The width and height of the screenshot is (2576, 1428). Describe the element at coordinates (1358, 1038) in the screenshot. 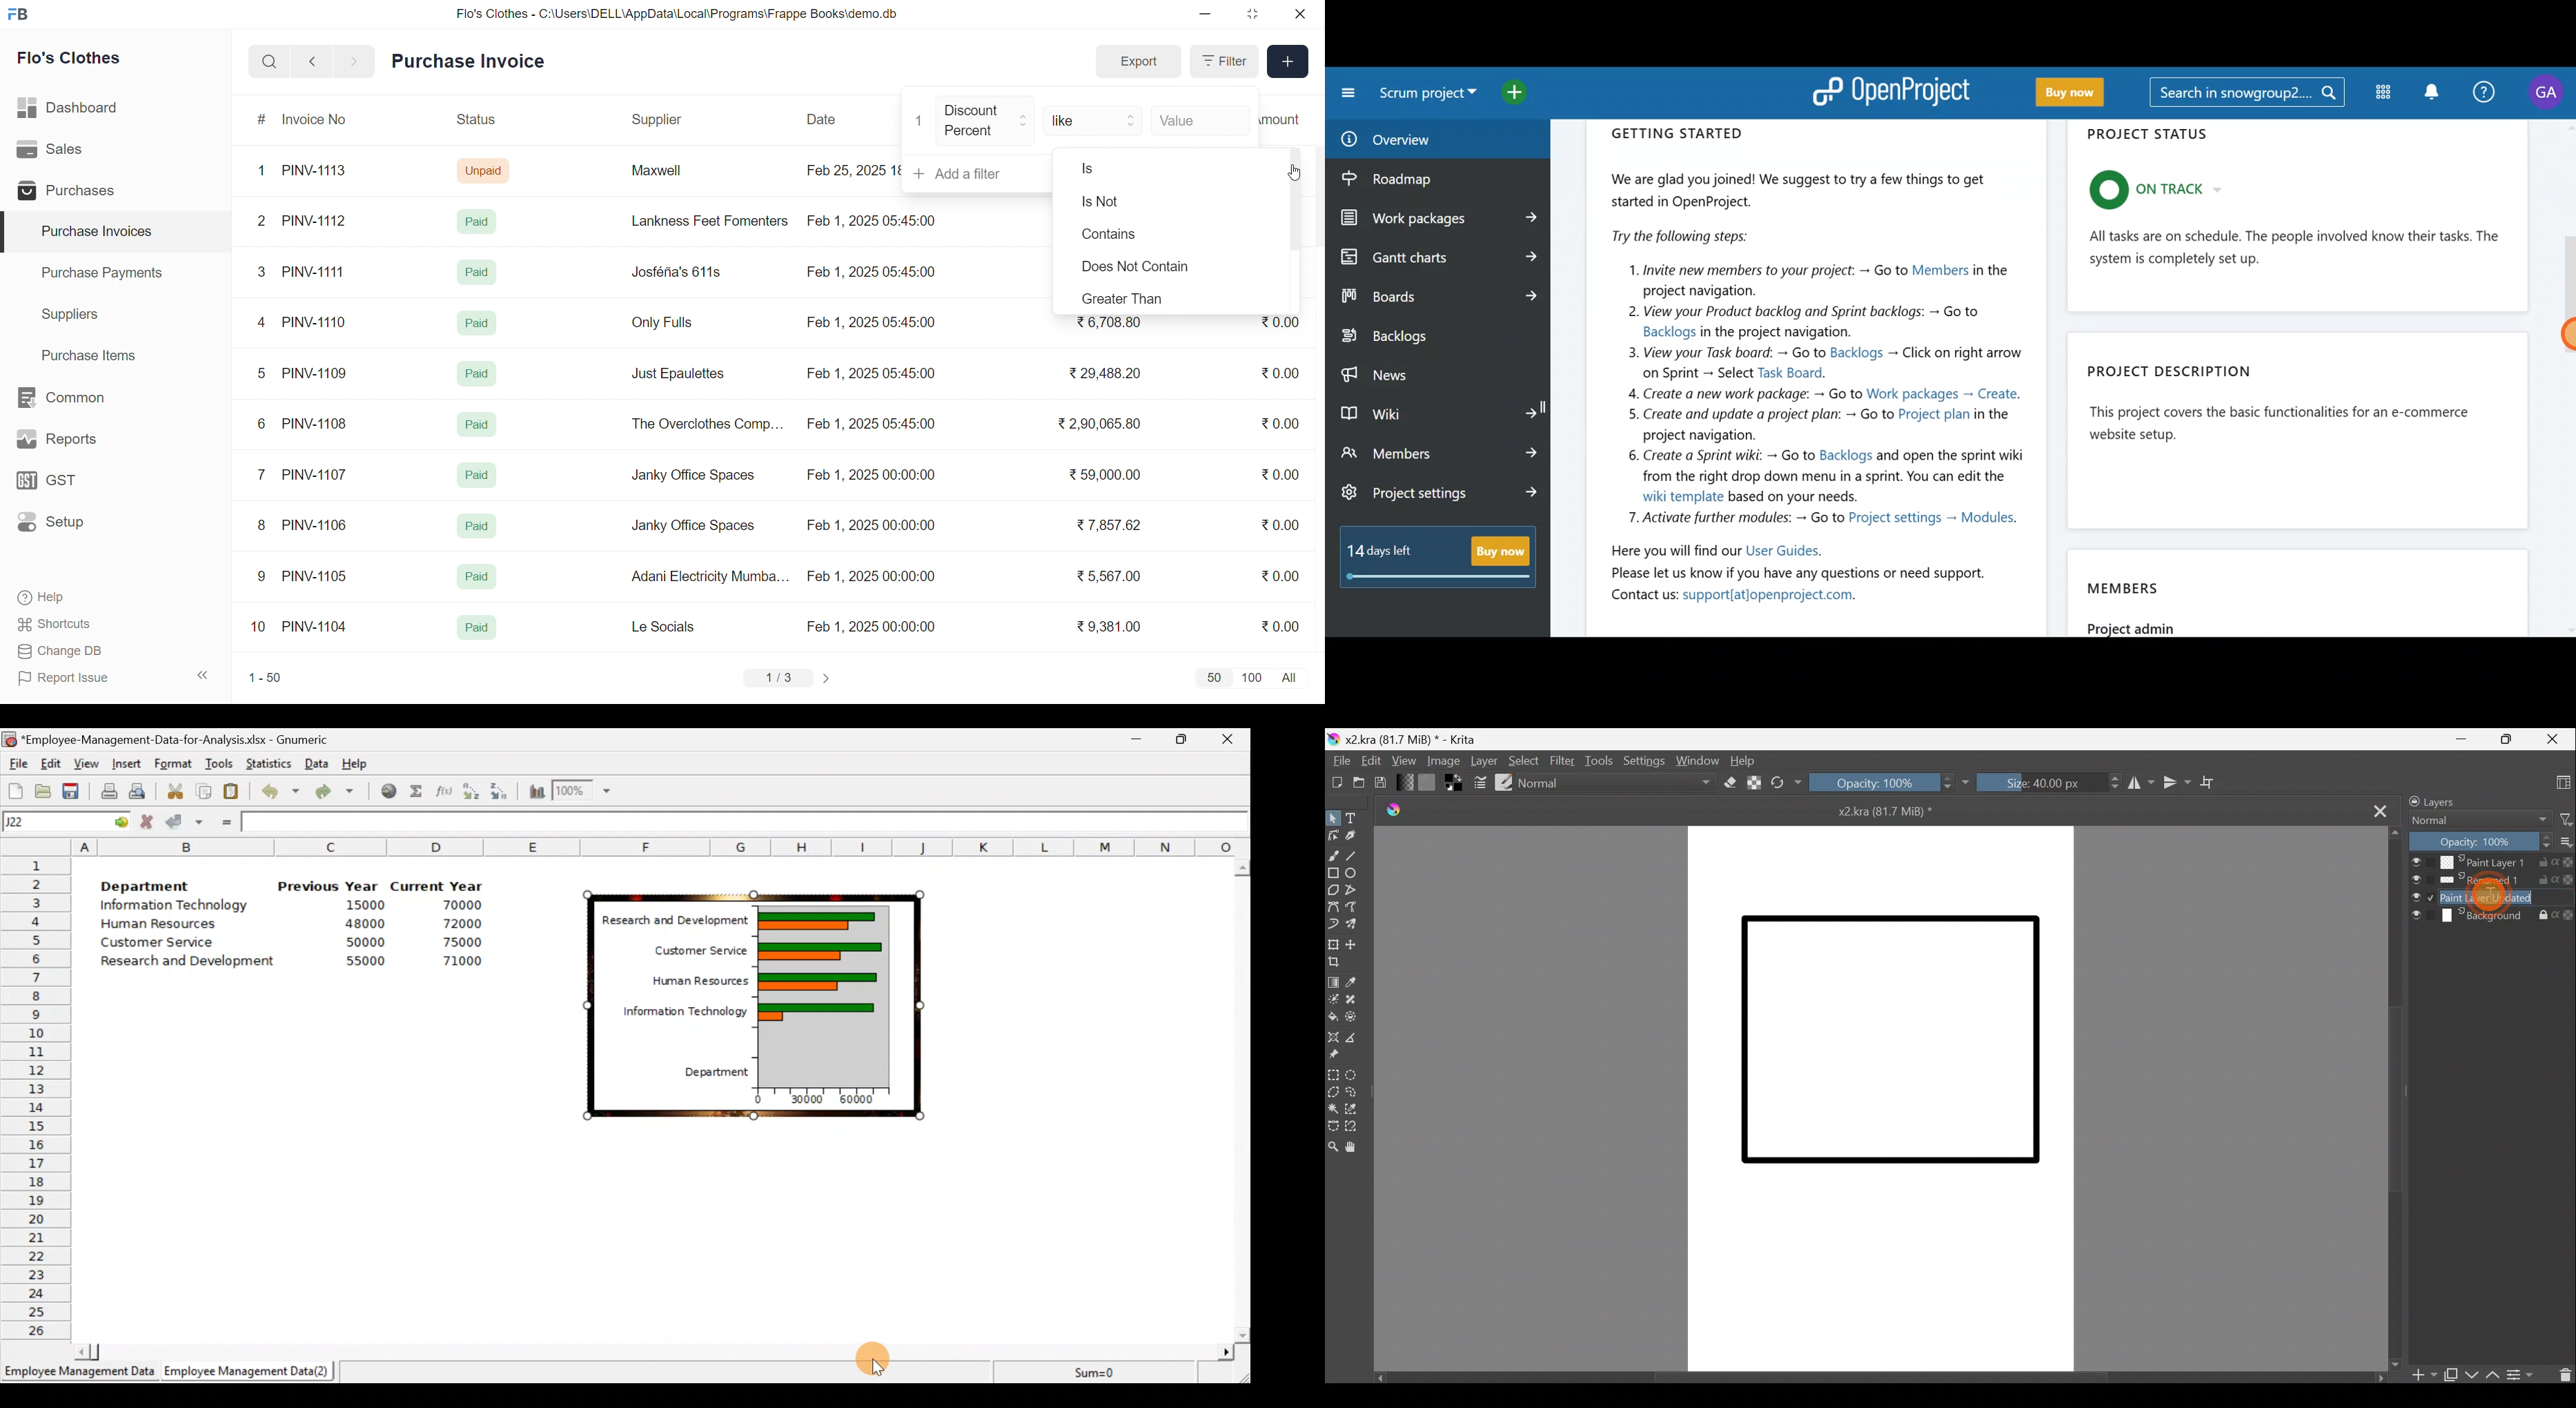

I see `Measure the distance between two points` at that location.